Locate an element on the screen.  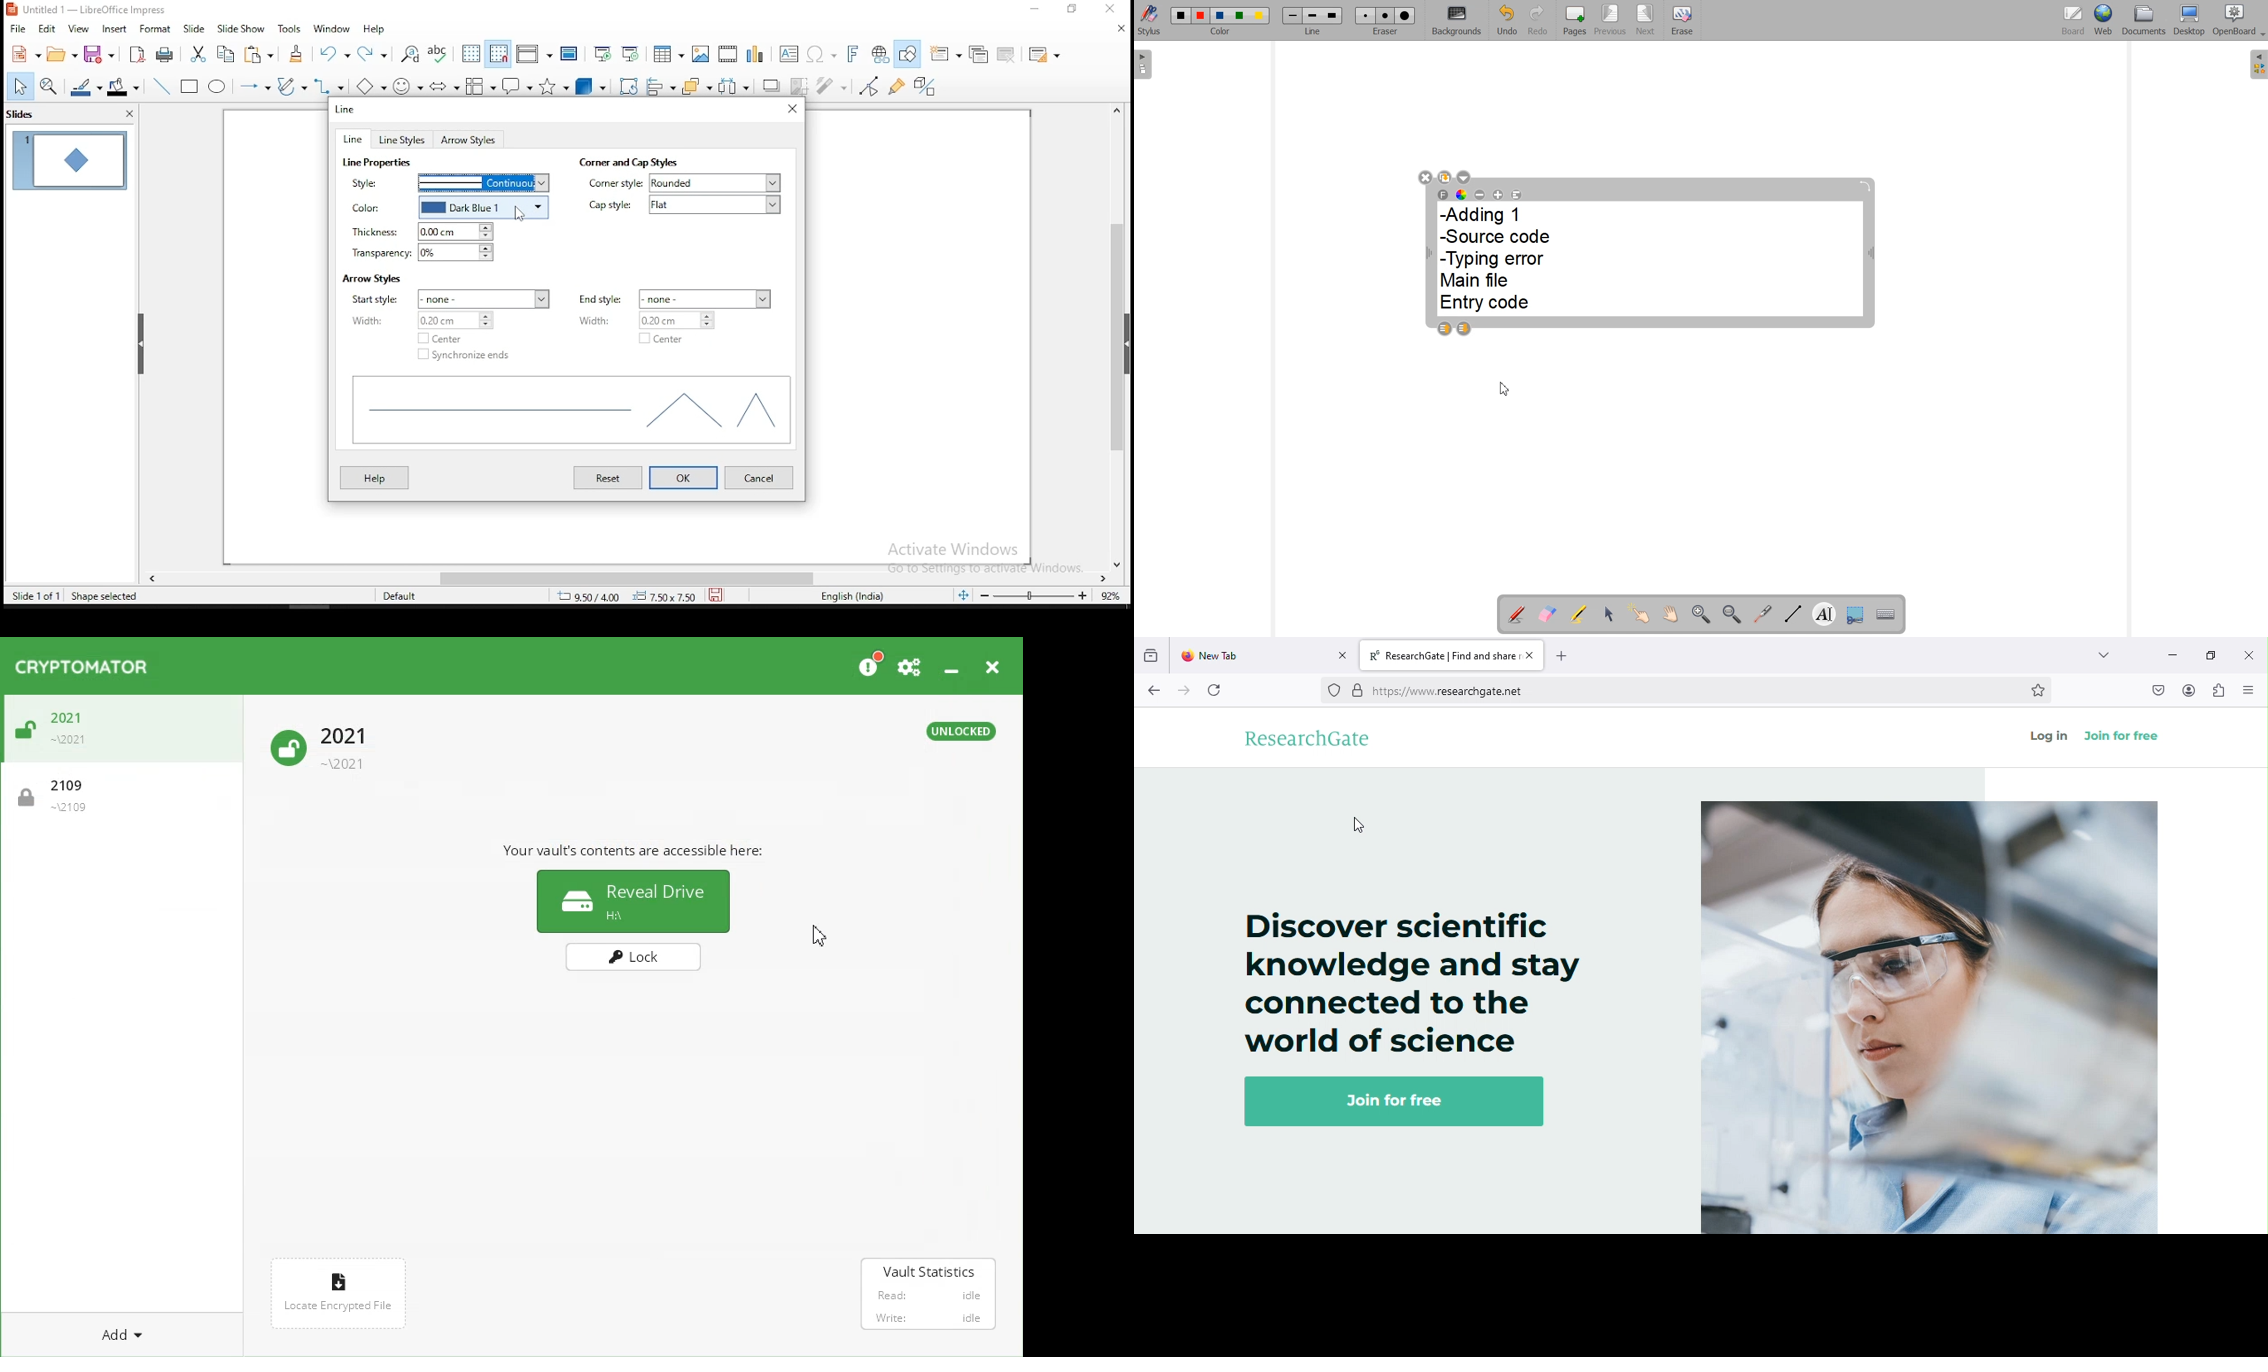
0.20 cm is located at coordinates (468, 322).